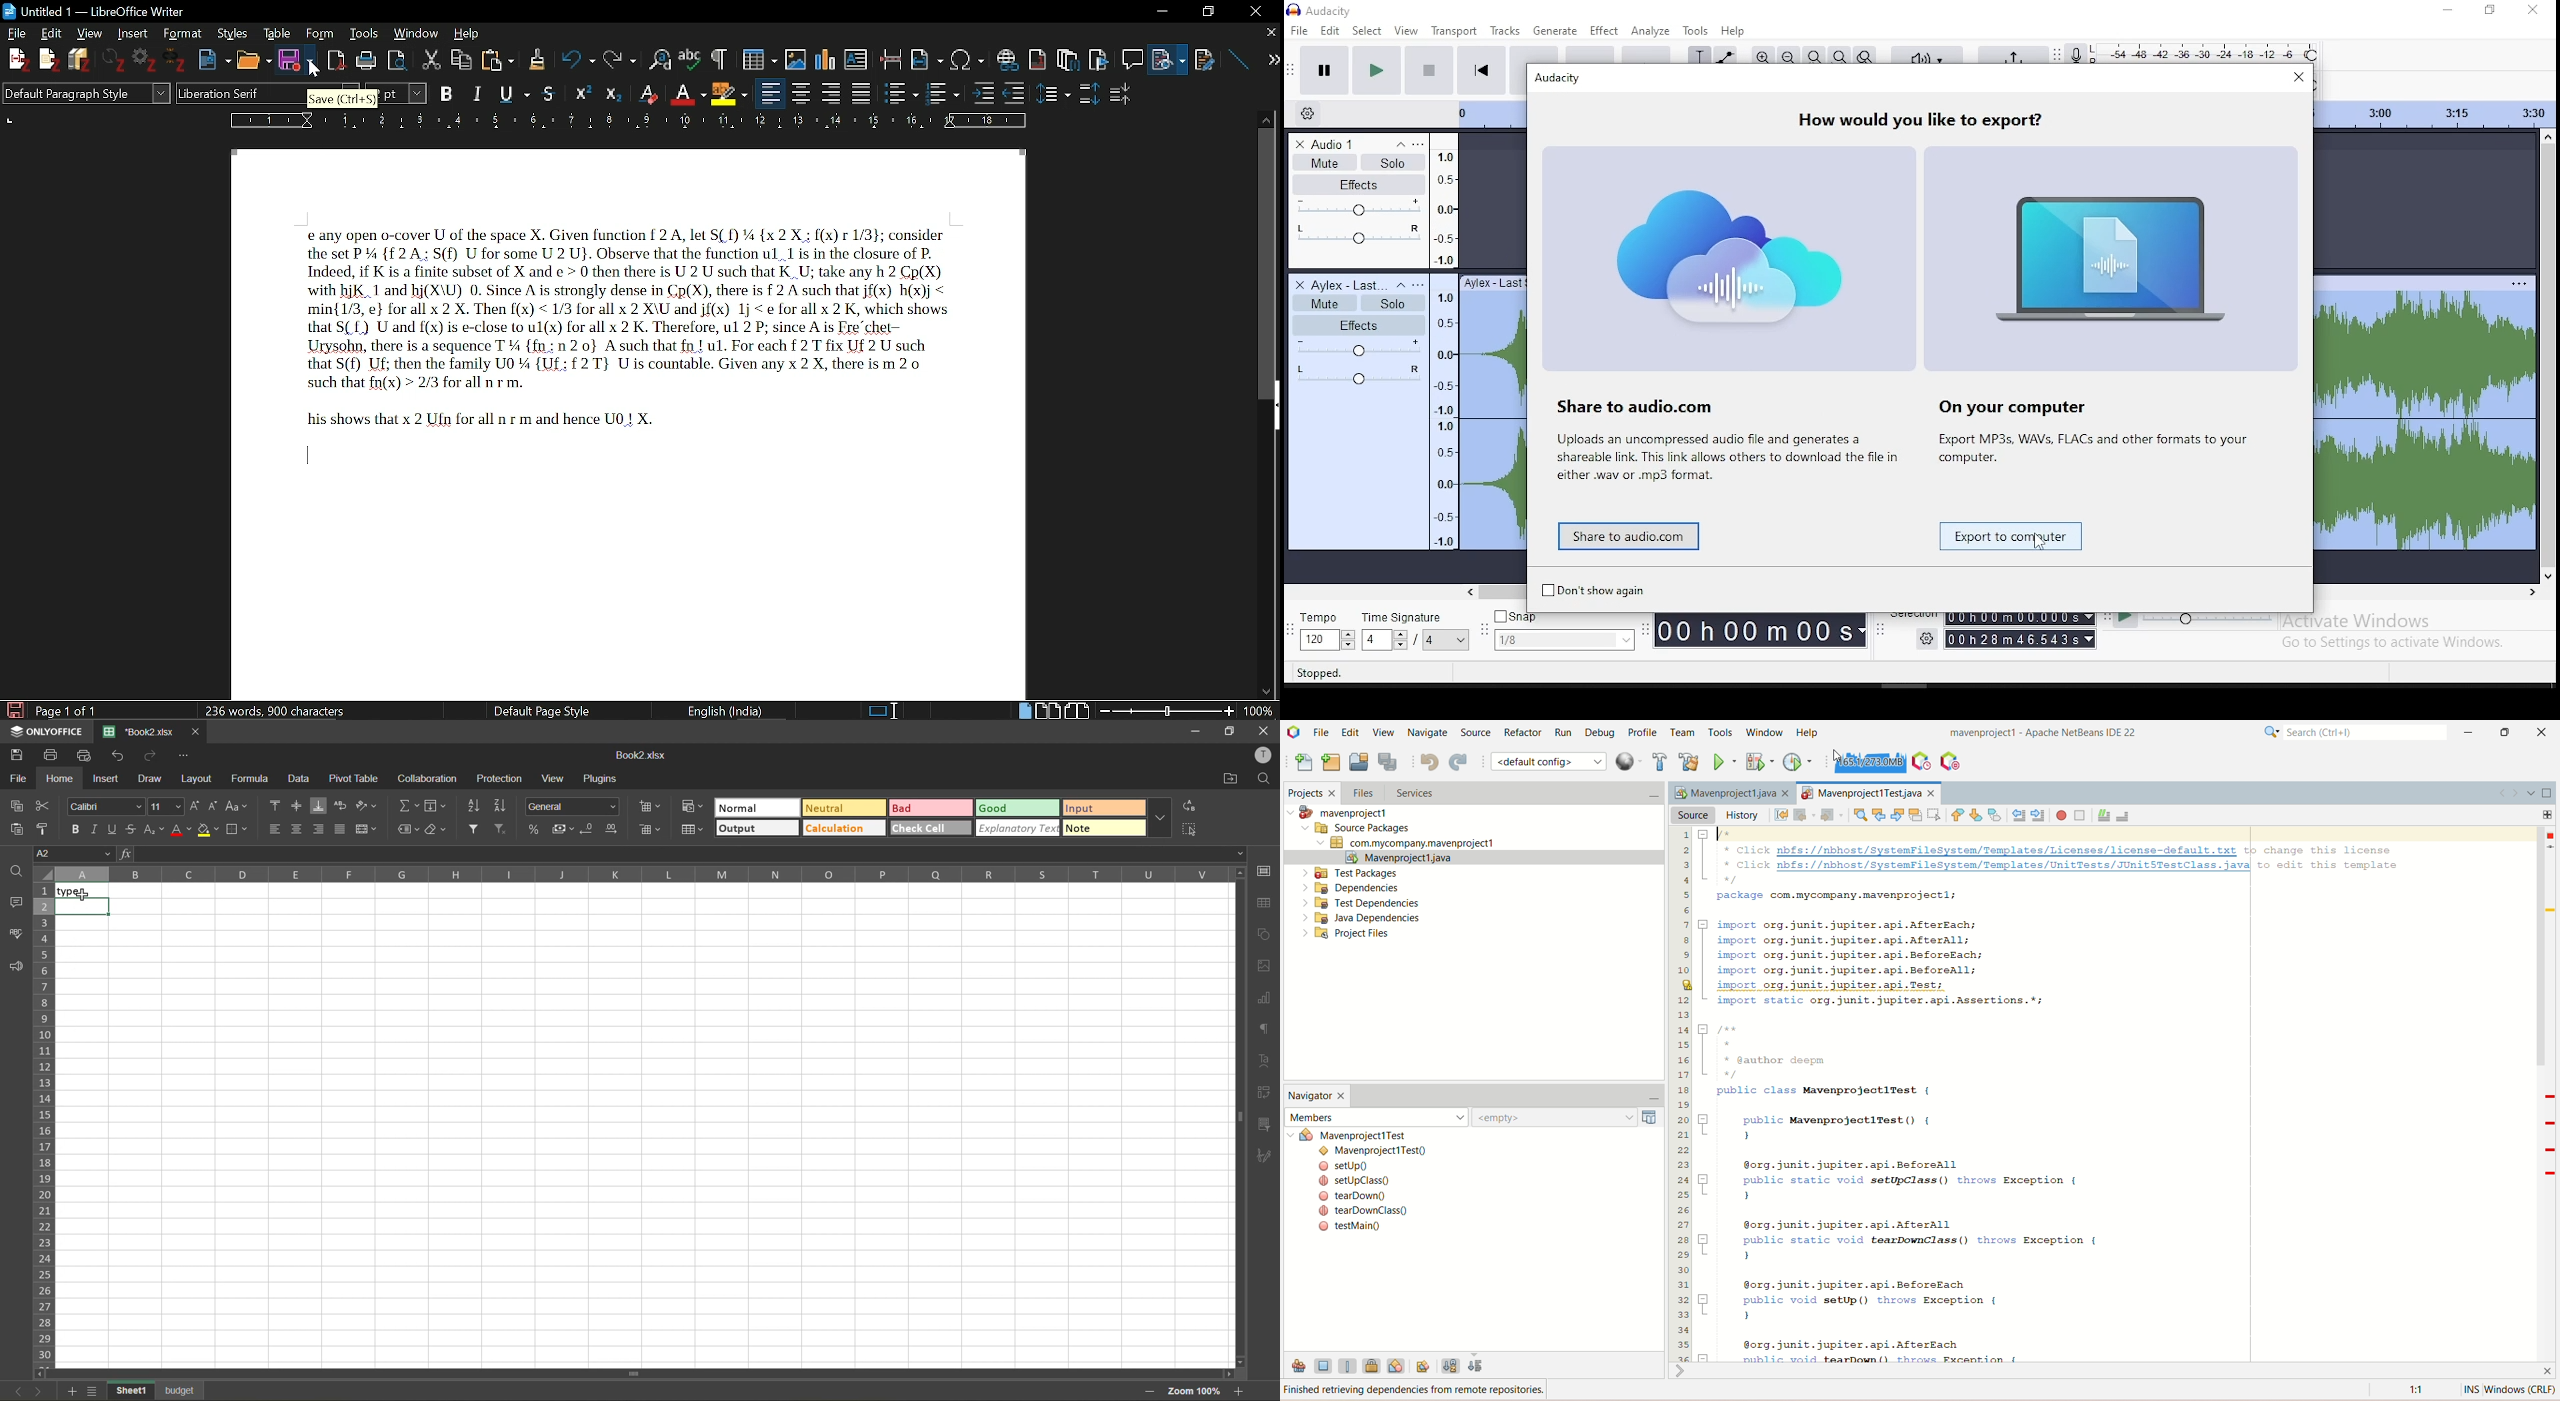 Image resolution: width=2576 pixels, height=1428 pixels. Describe the element at coordinates (1406, 31) in the screenshot. I see `view` at that location.